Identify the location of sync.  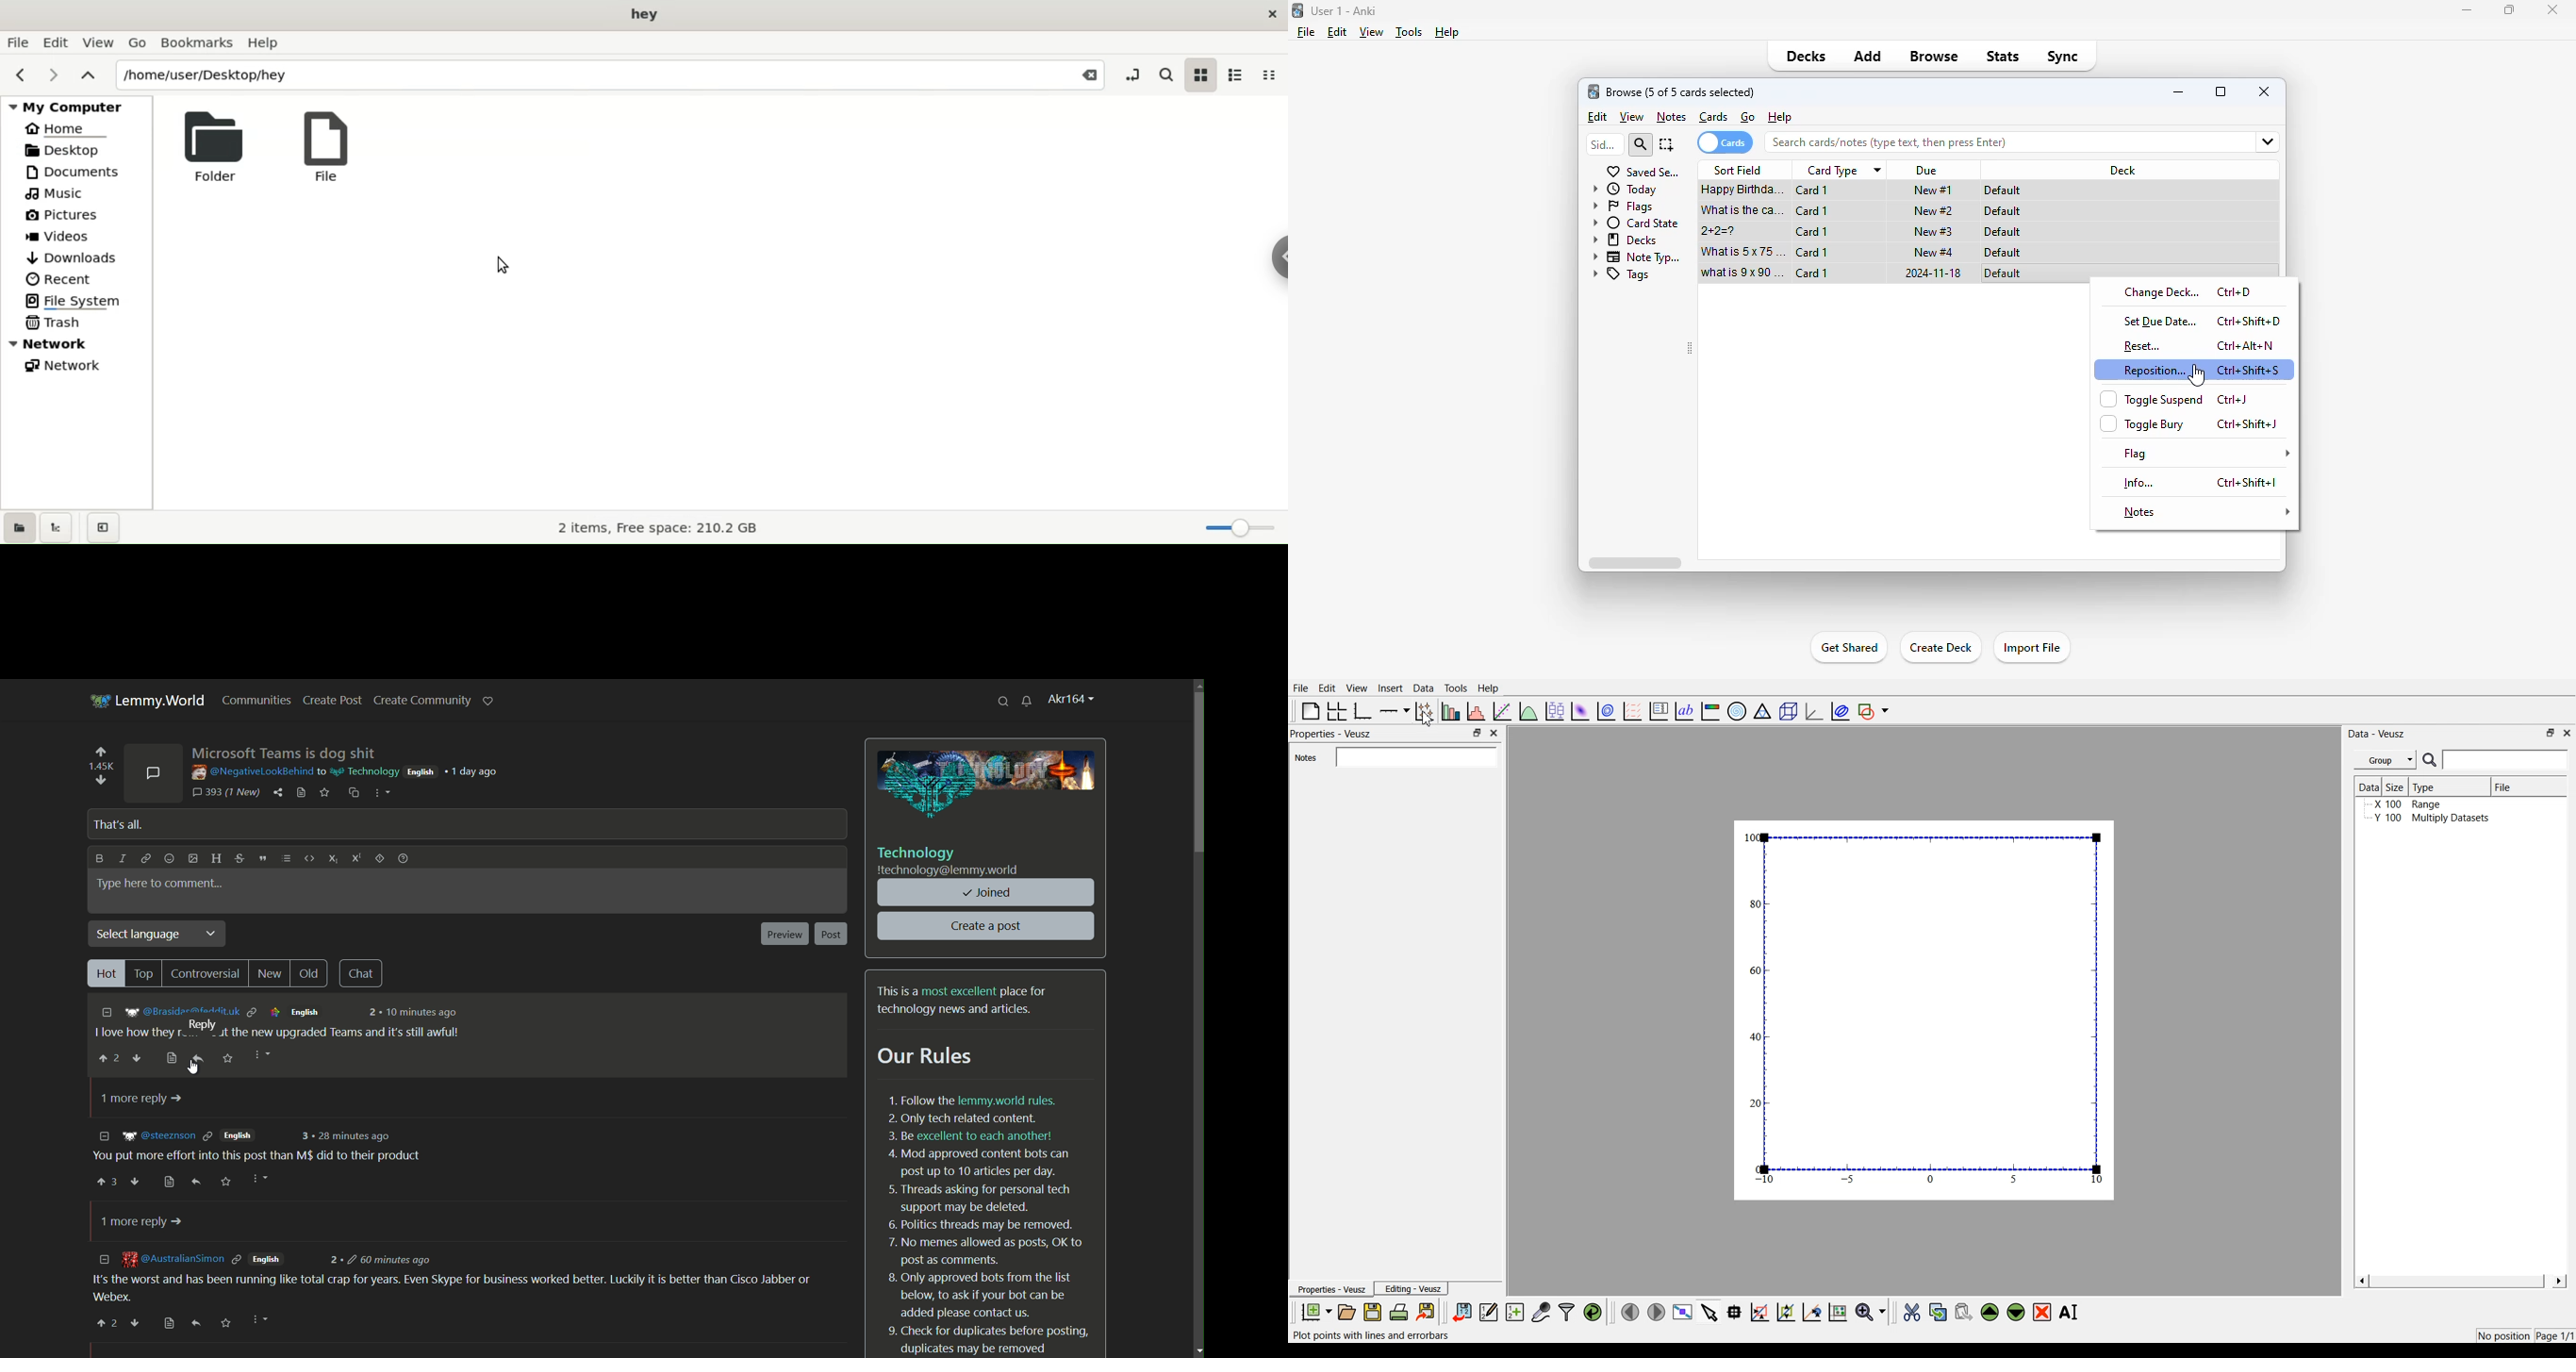
(2064, 57).